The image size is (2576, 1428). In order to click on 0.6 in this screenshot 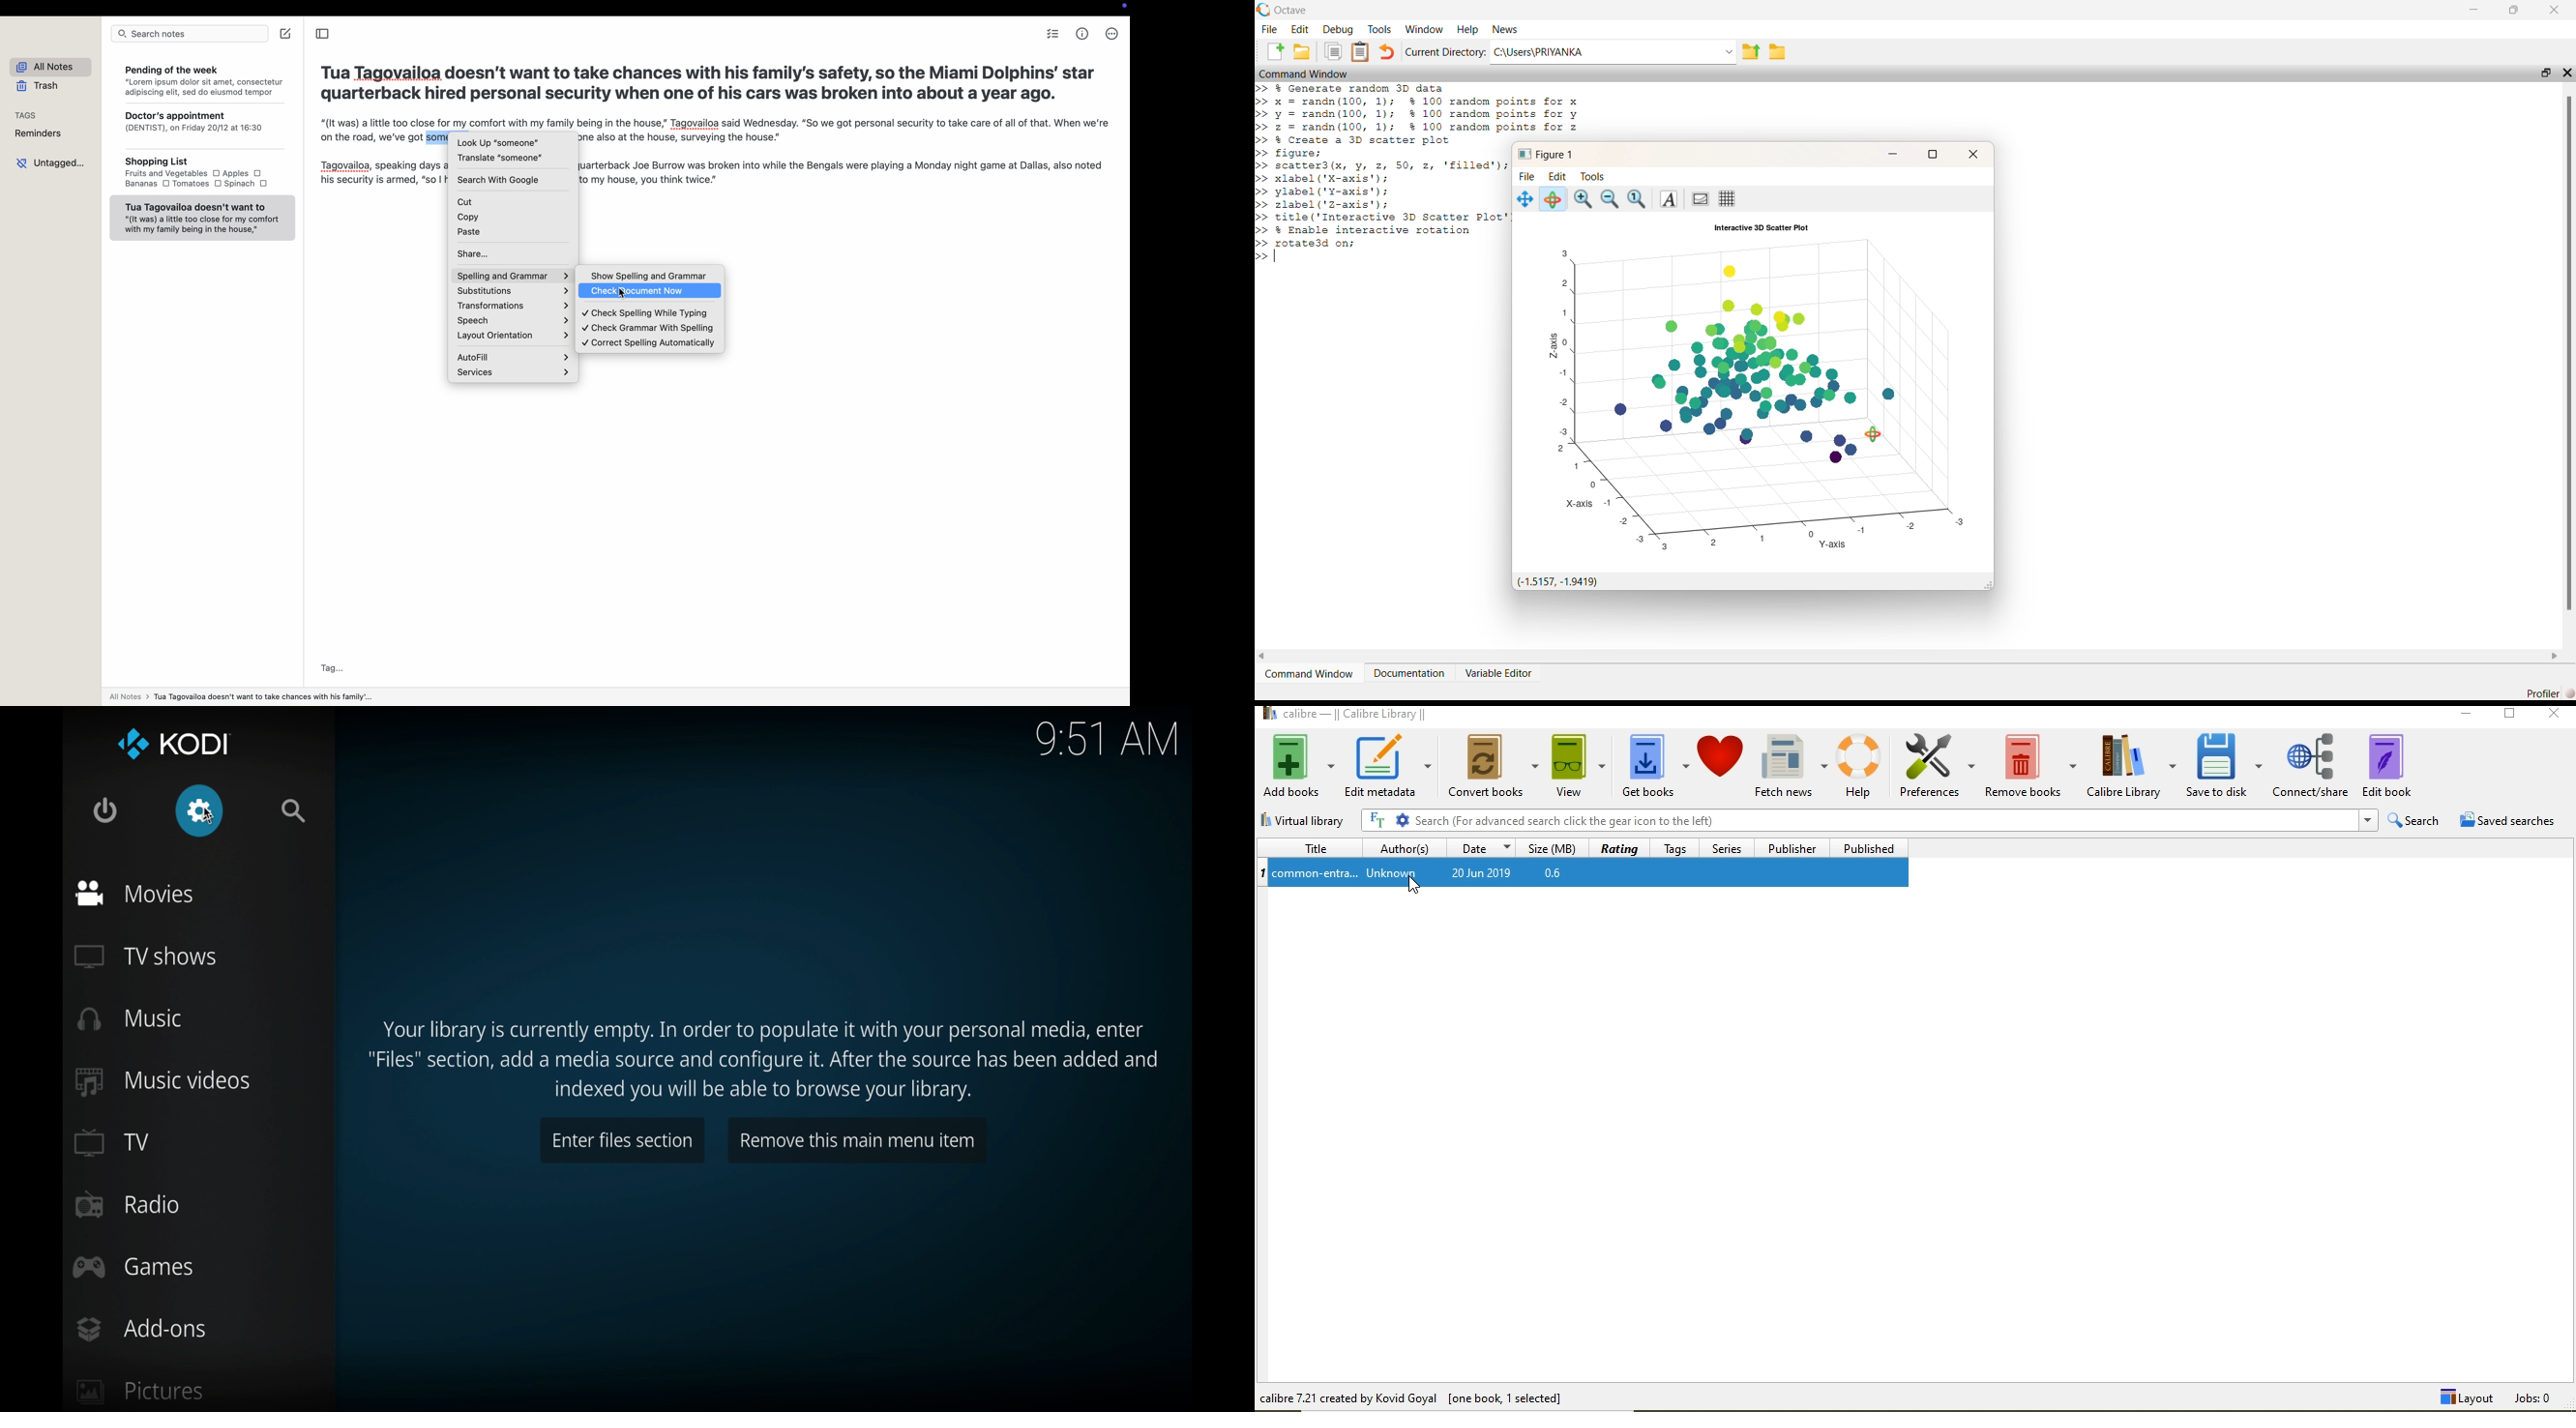, I will do `click(1562, 874)`.